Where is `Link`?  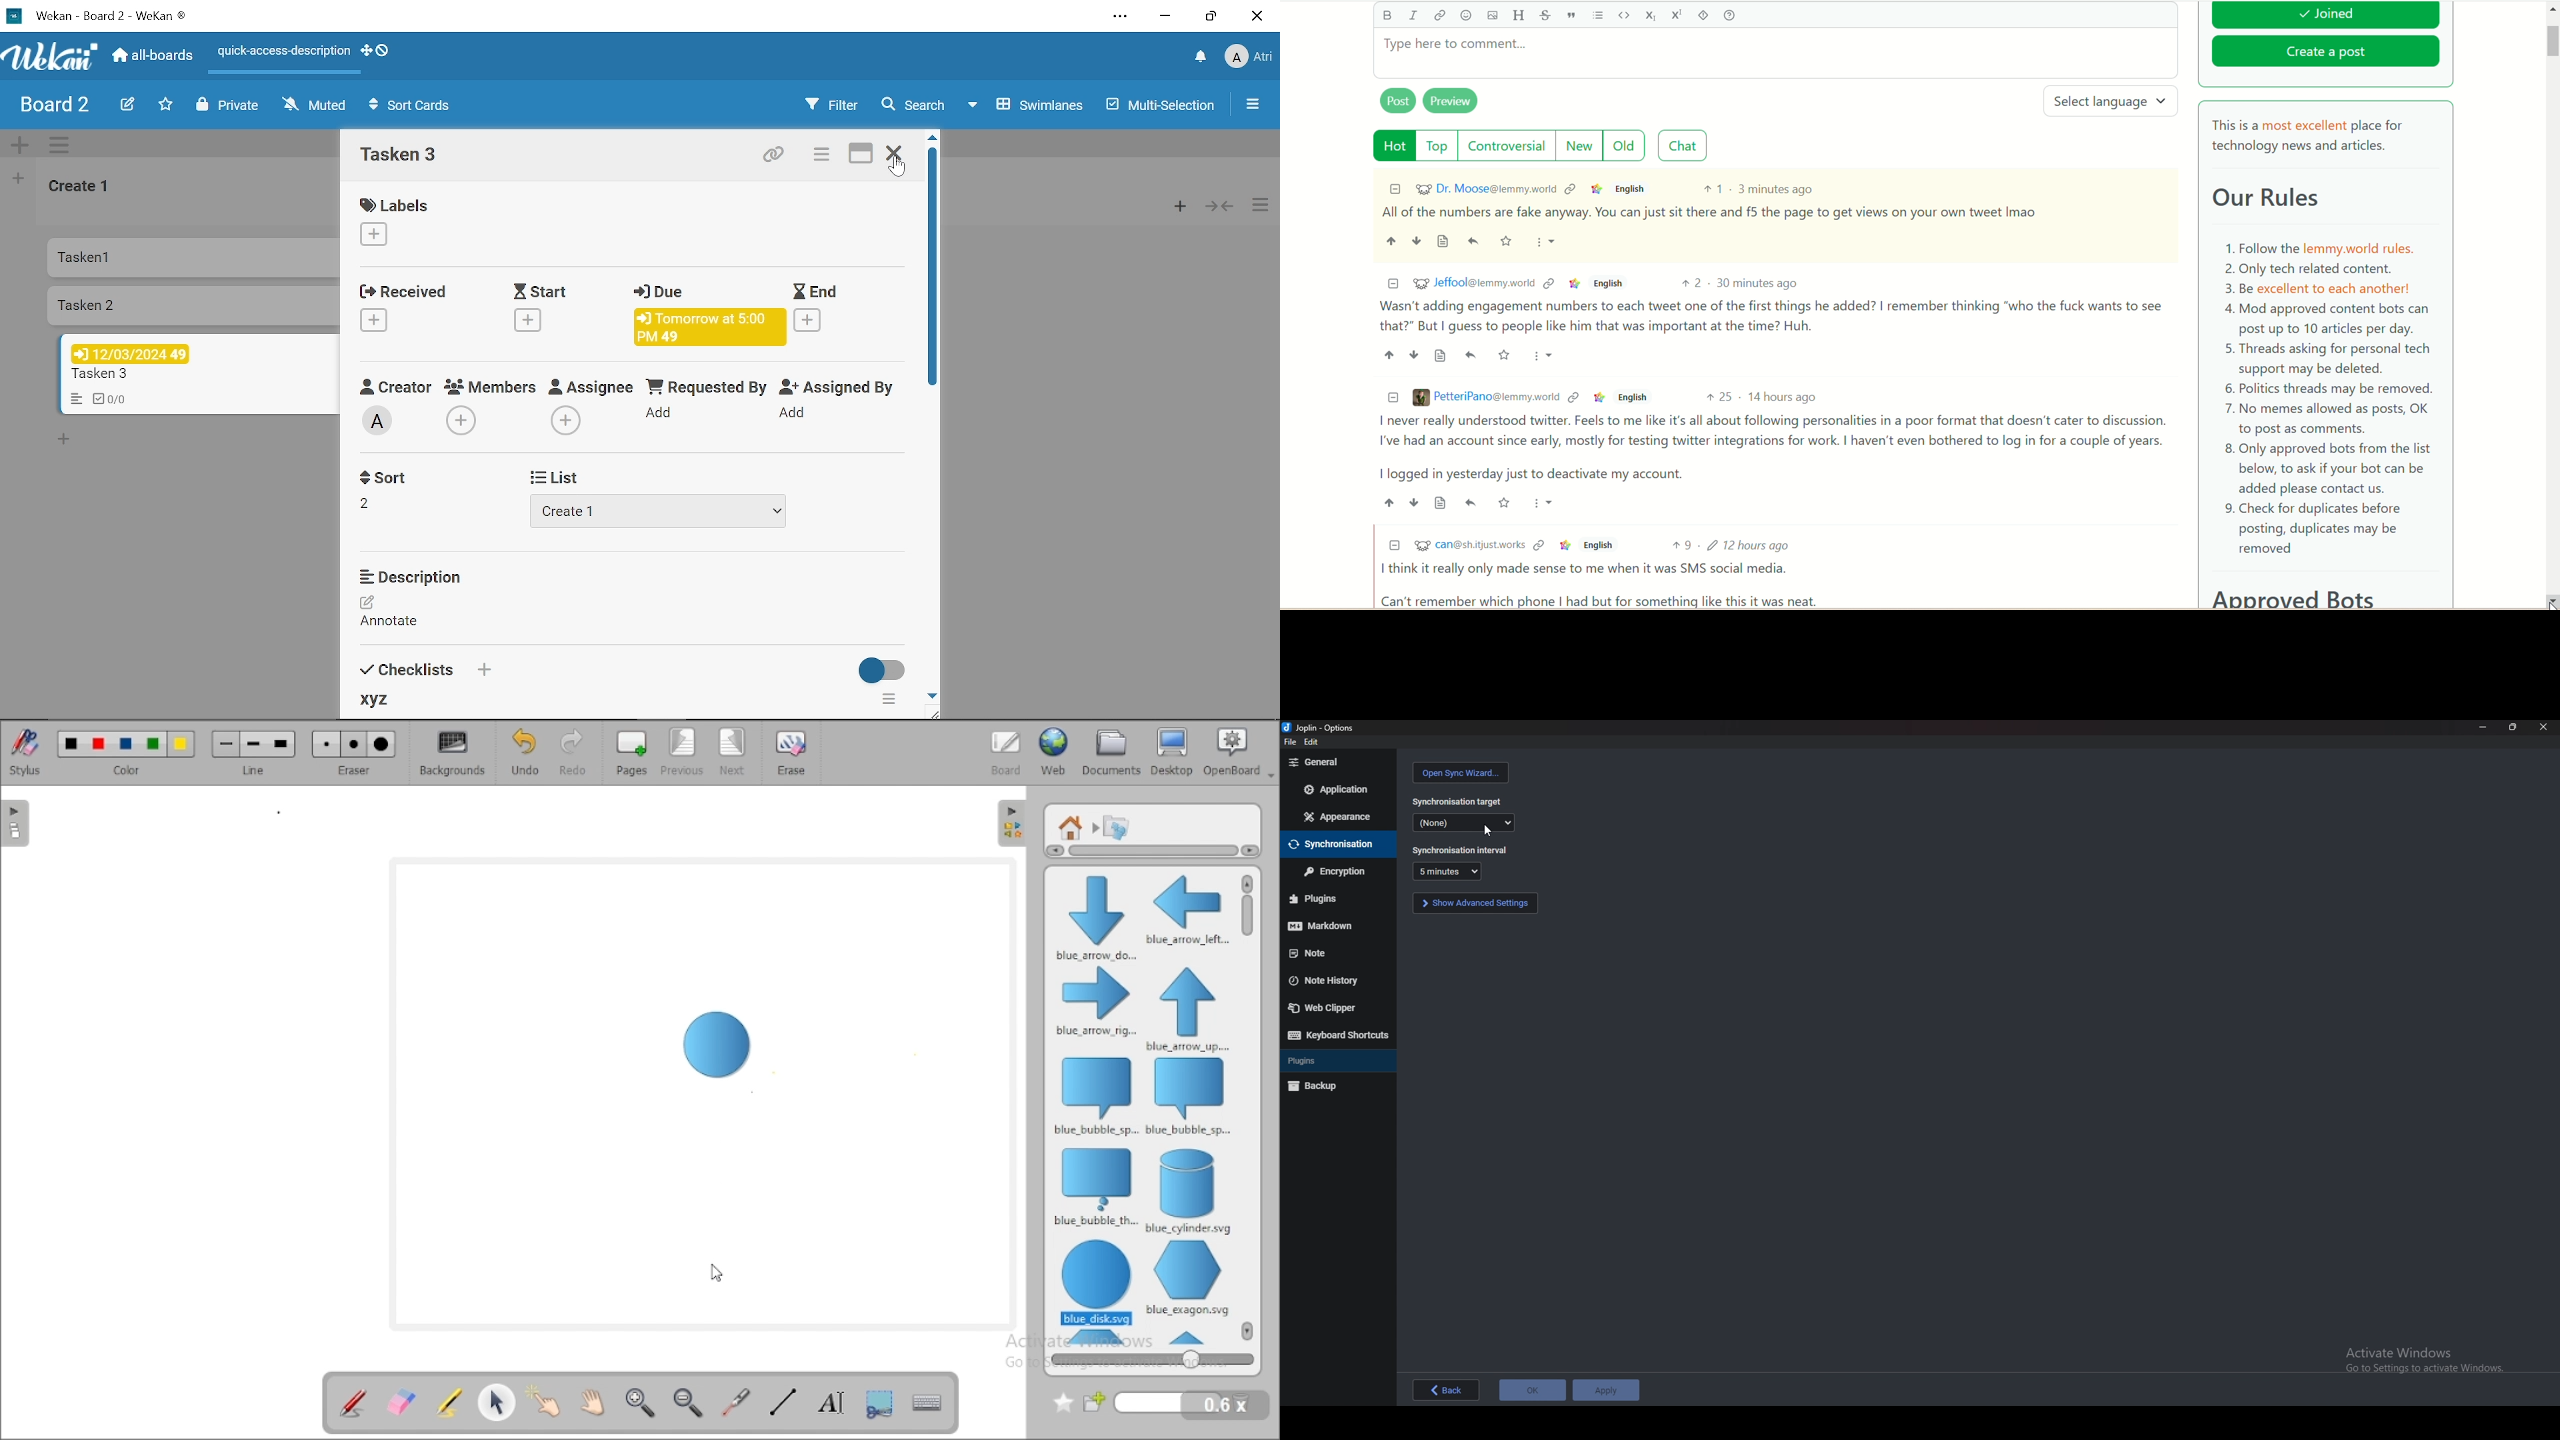
Link is located at coordinates (1599, 397).